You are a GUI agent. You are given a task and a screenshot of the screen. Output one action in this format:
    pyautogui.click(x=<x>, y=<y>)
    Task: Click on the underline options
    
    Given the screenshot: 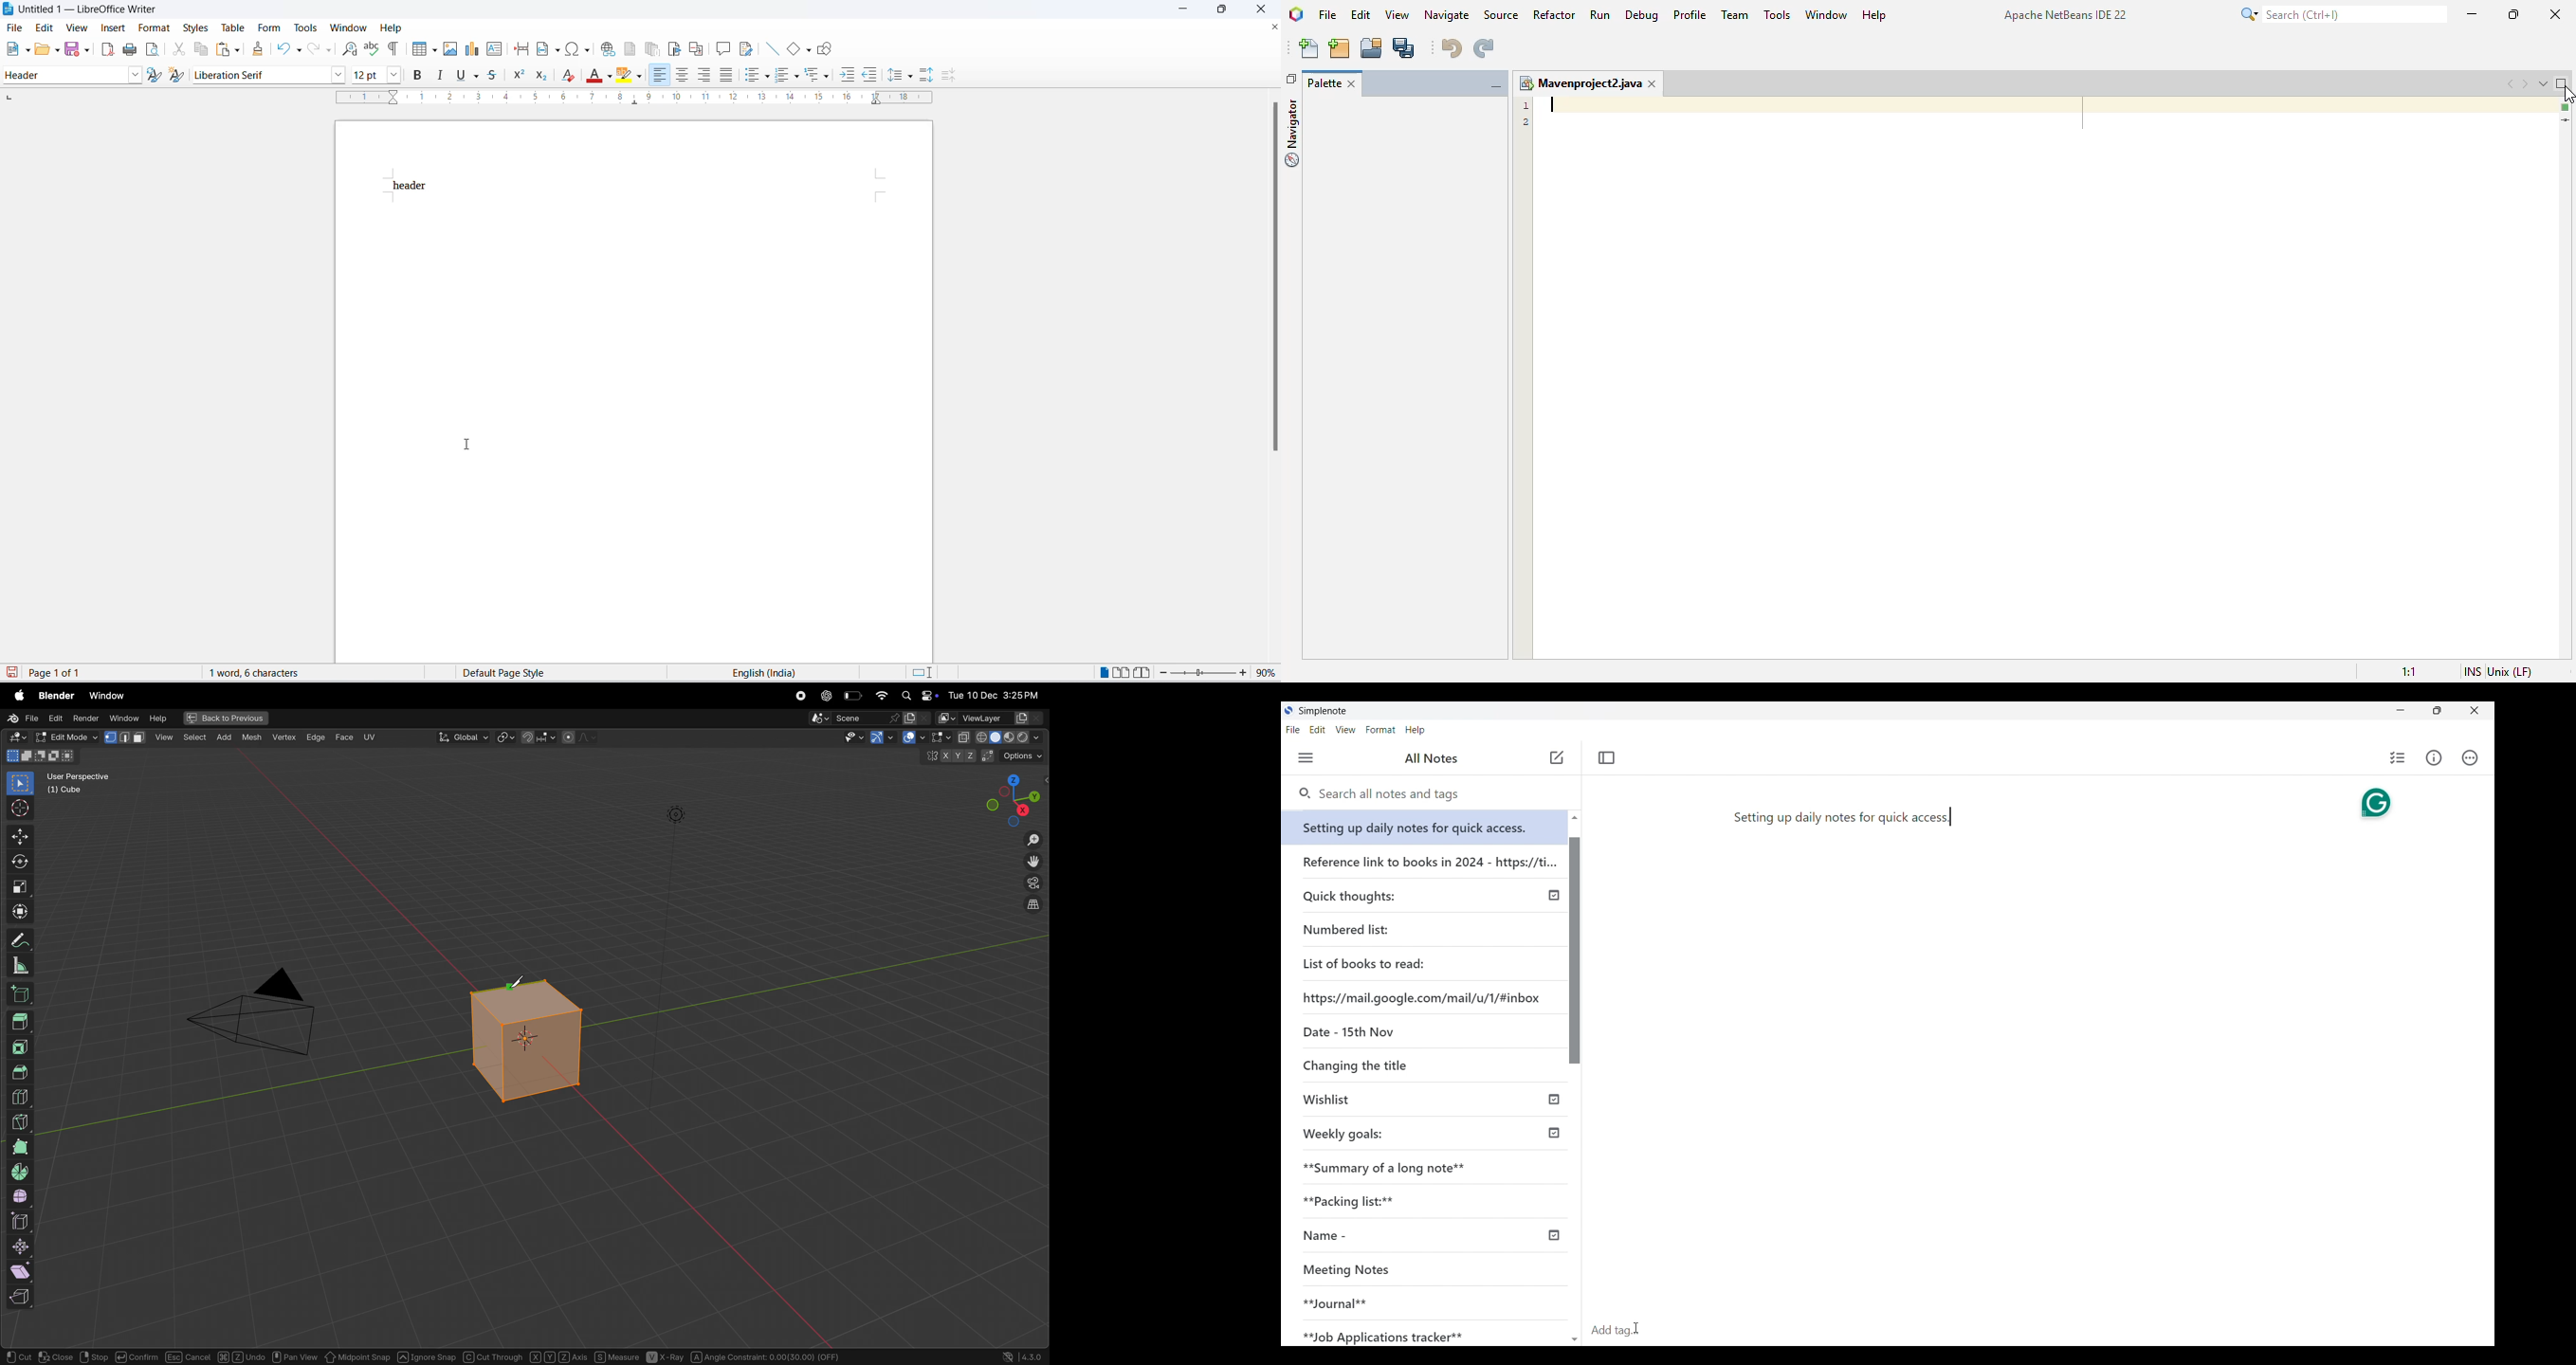 What is the action you would take?
    pyautogui.click(x=480, y=76)
    